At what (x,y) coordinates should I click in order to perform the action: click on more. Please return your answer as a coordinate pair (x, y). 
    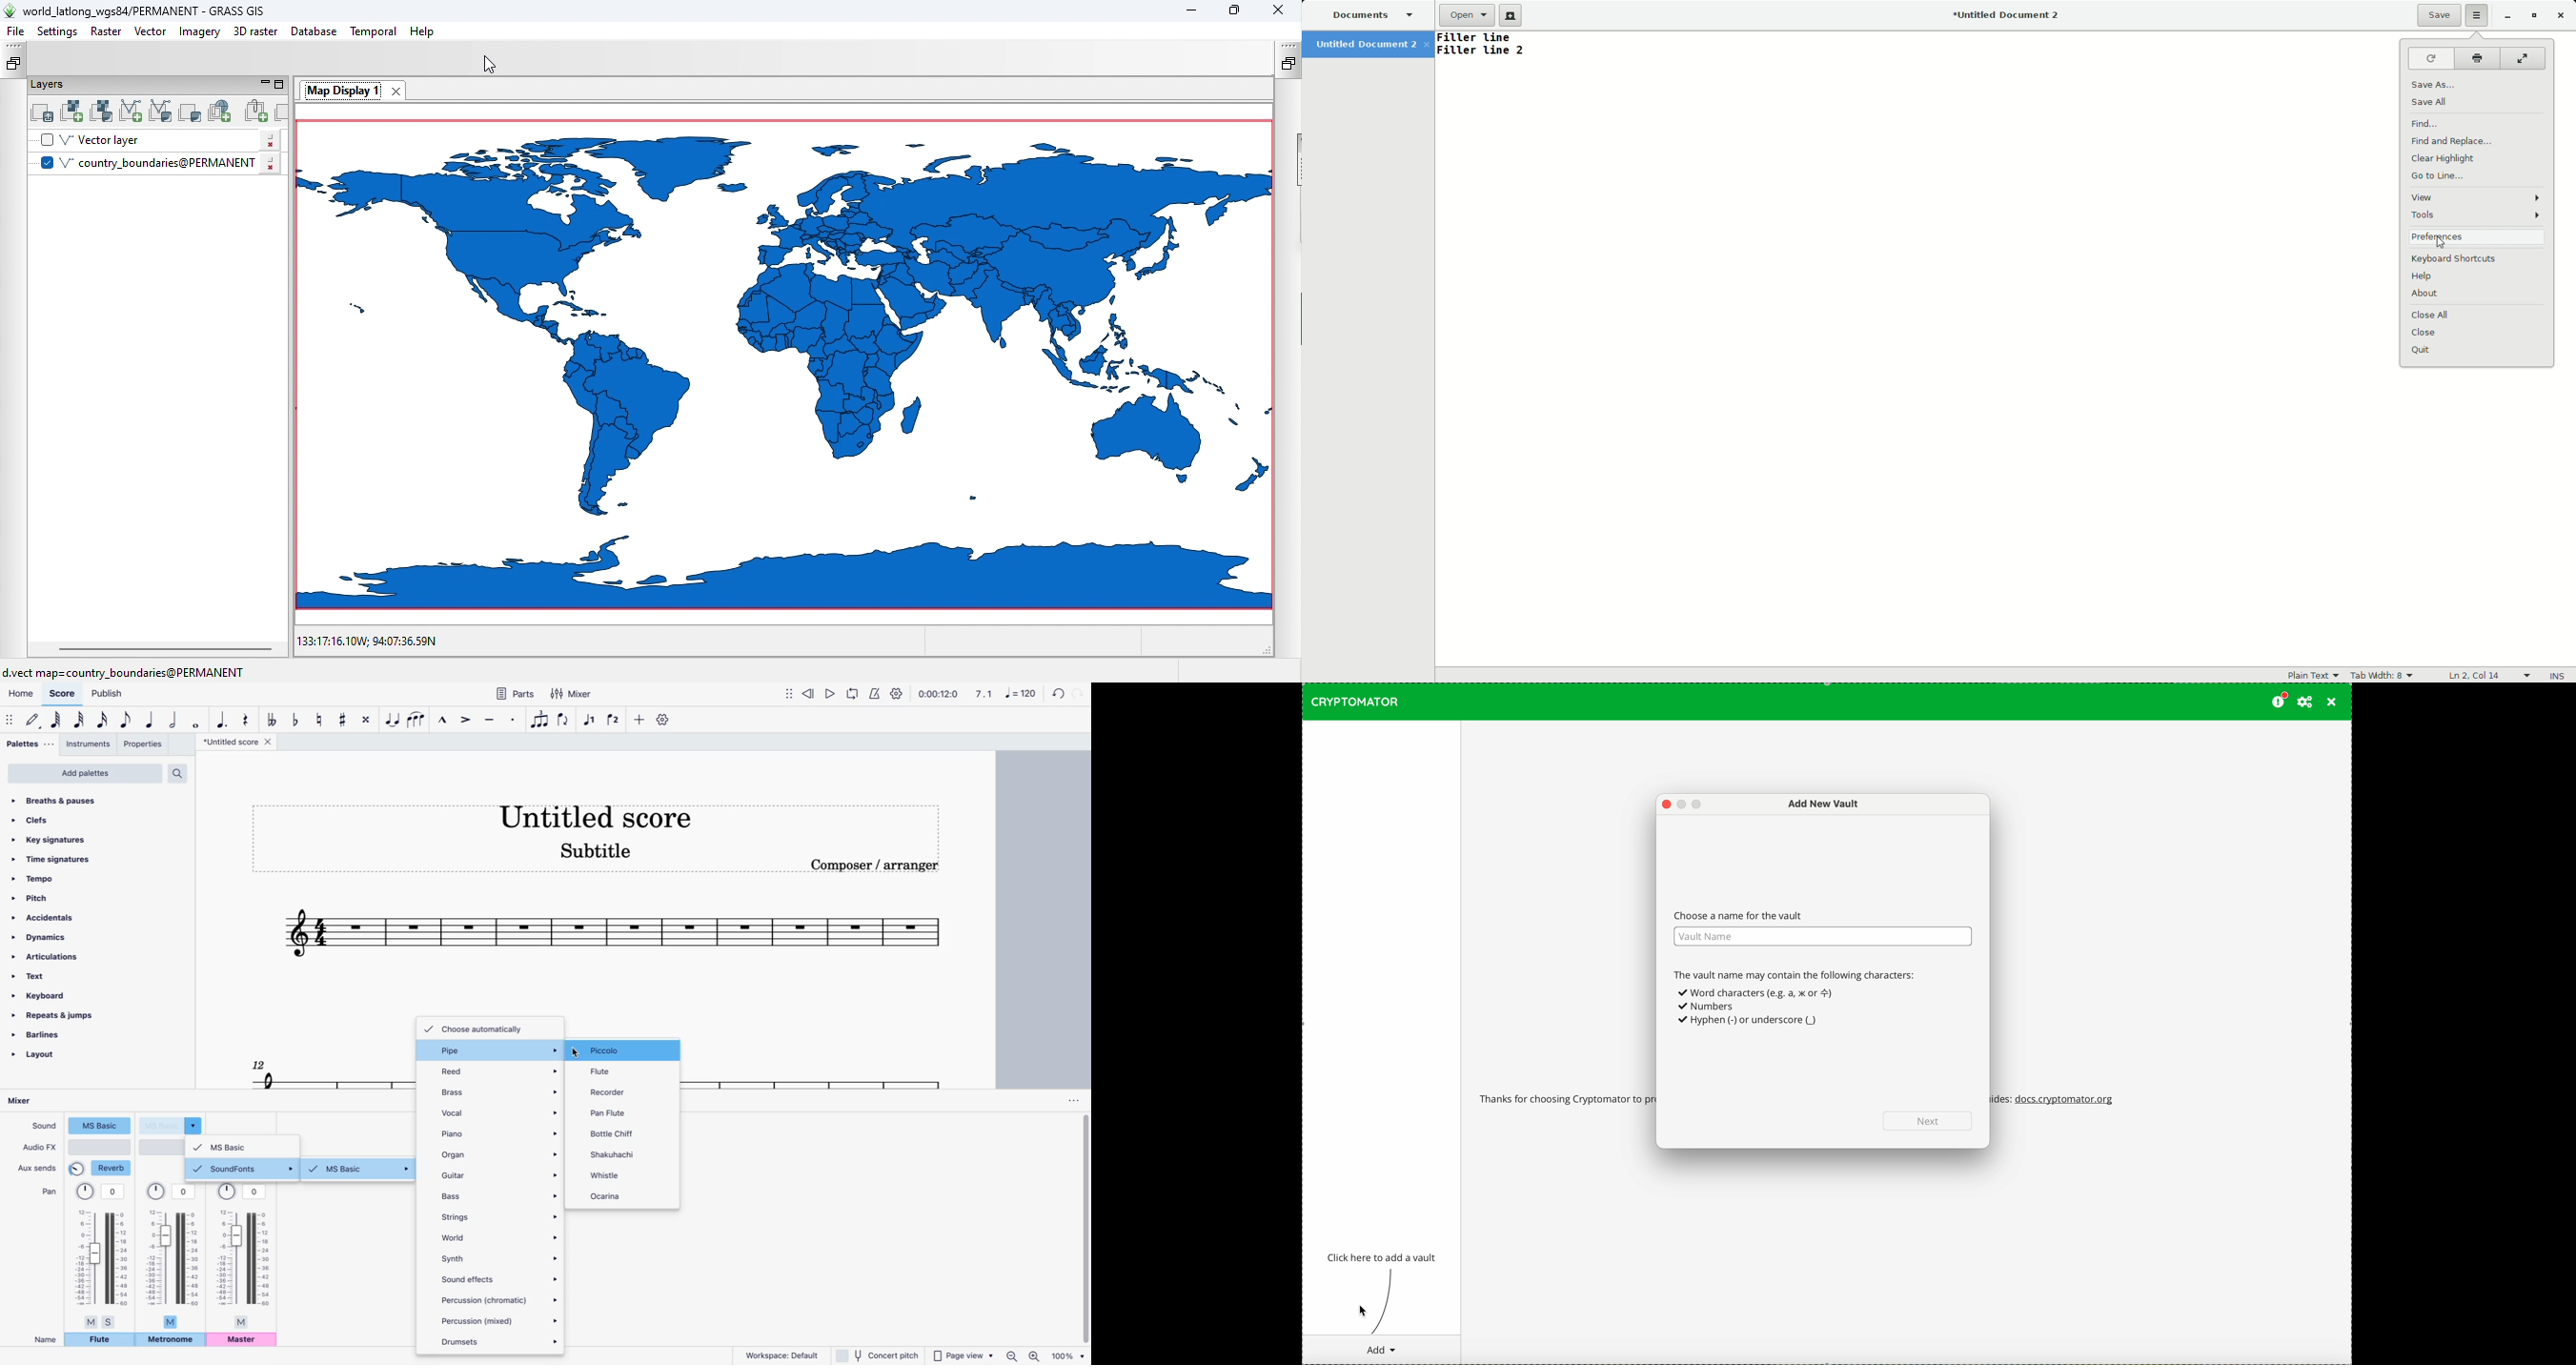
    Looking at the image, I should click on (639, 720).